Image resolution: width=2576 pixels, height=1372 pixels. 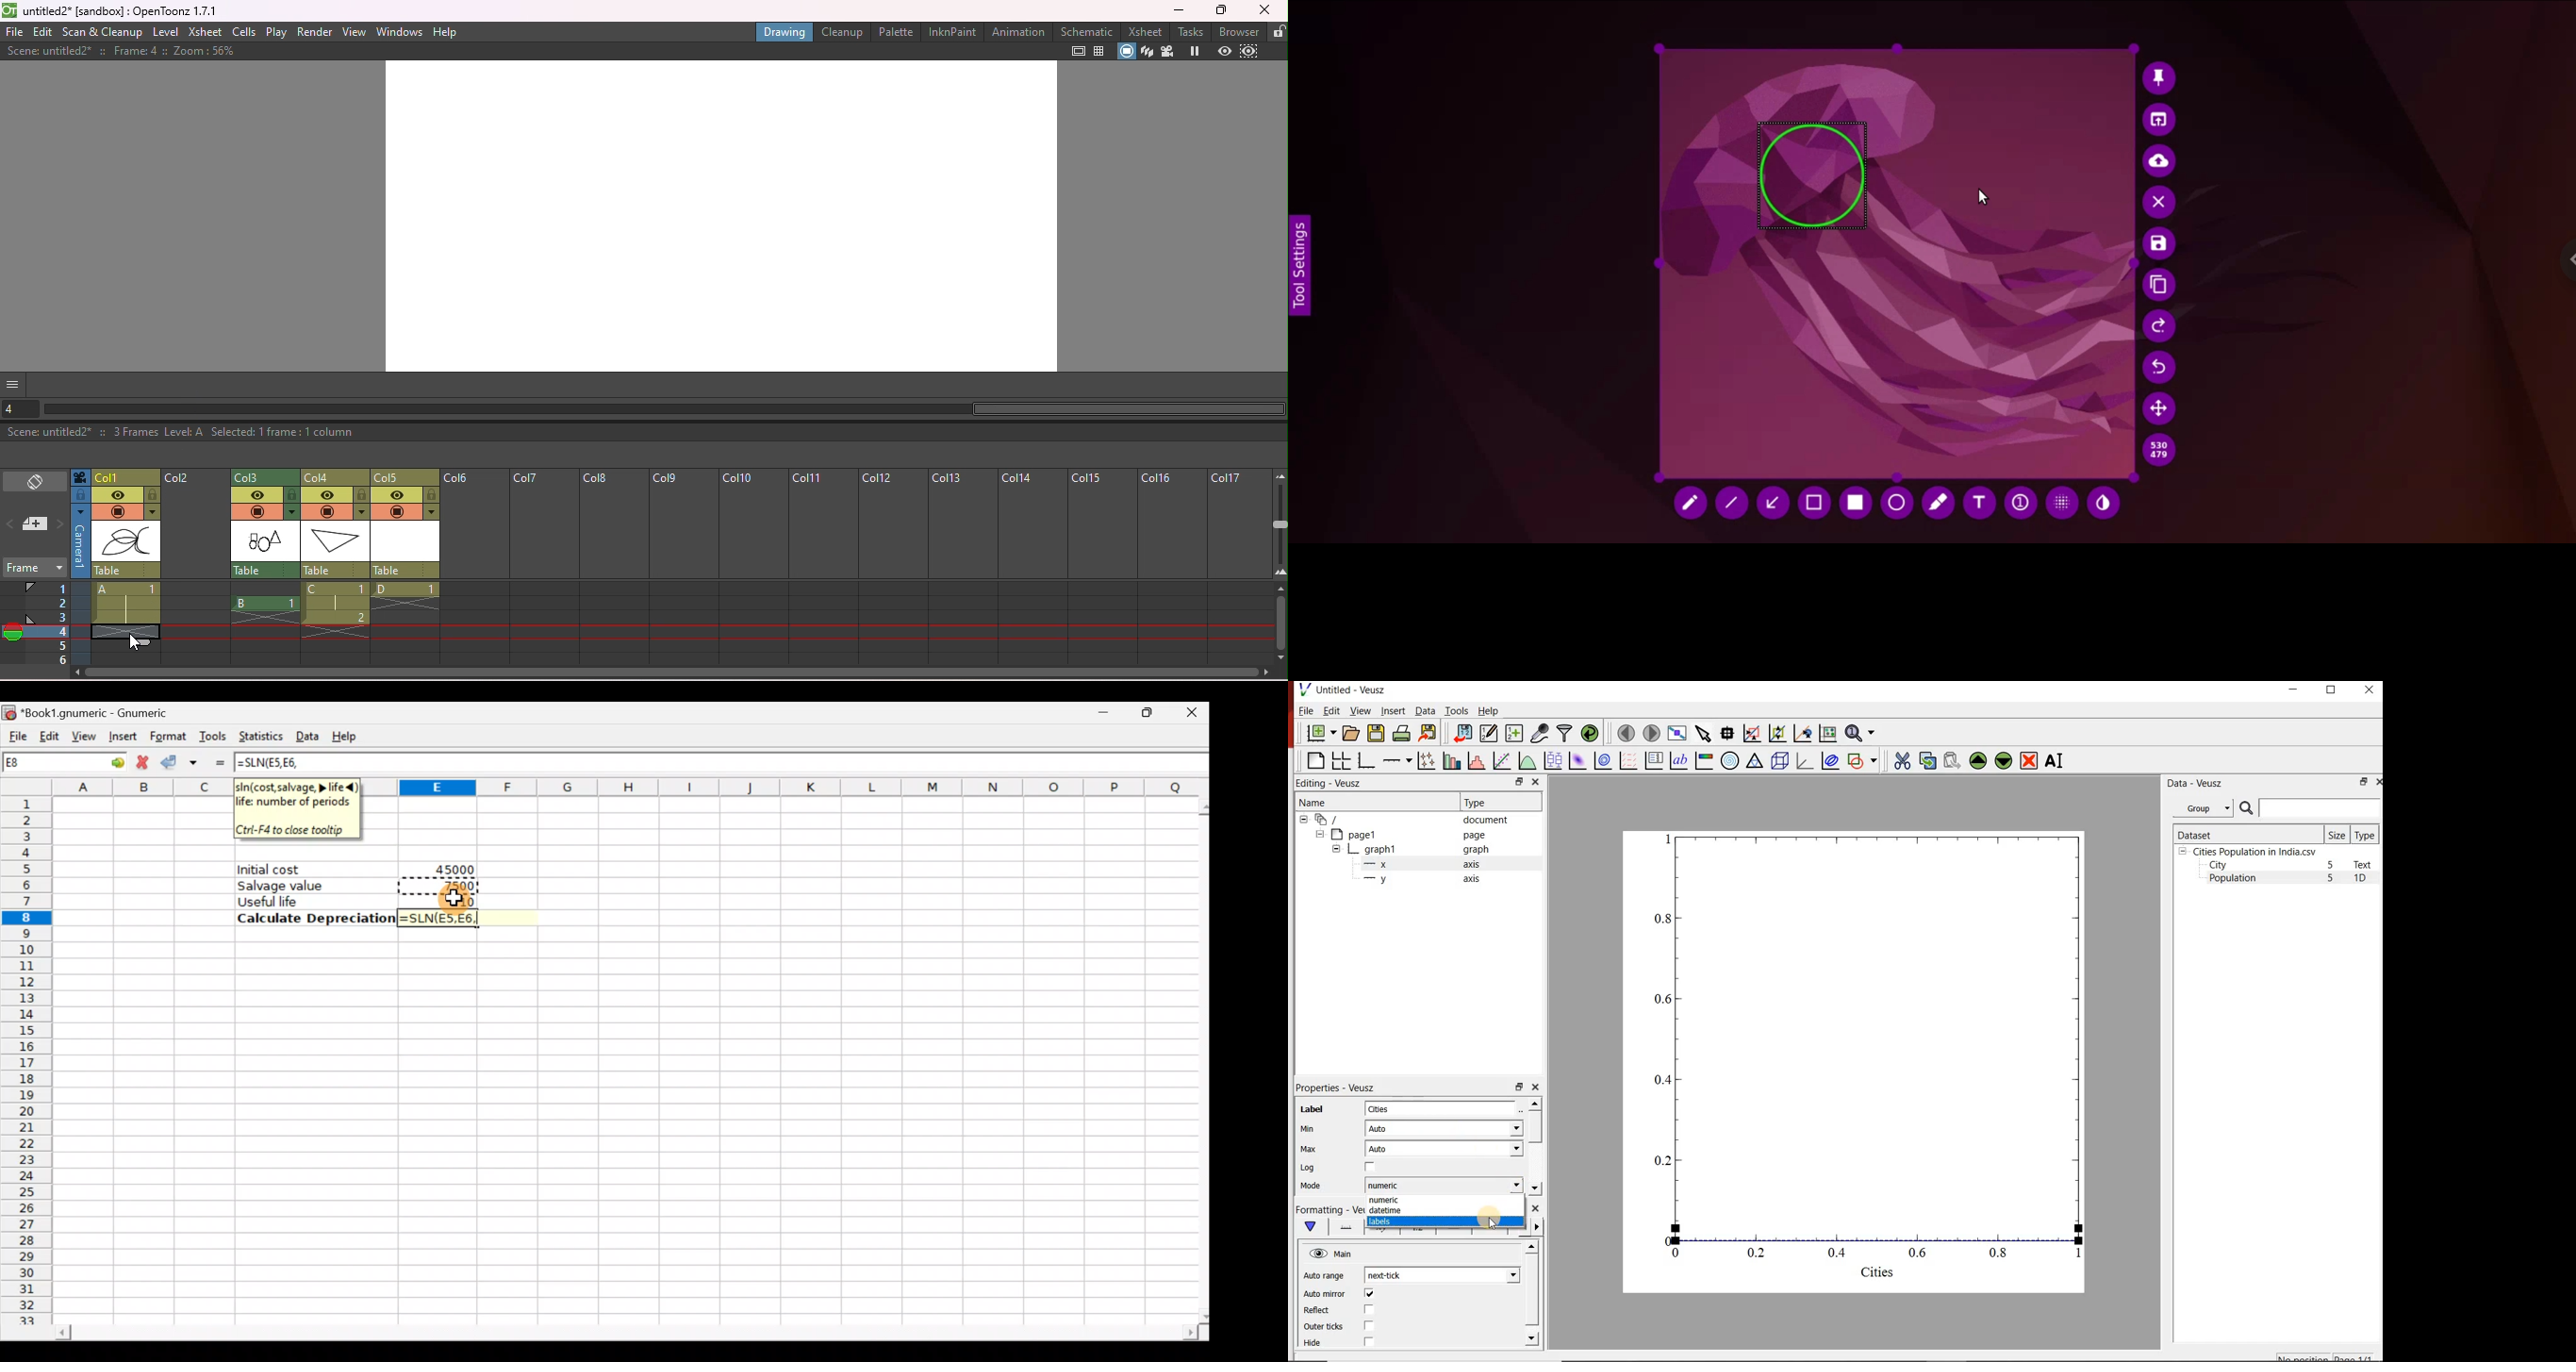 What do you see at coordinates (1148, 31) in the screenshot?
I see `Xsheet` at bounding box center [1148, 31].